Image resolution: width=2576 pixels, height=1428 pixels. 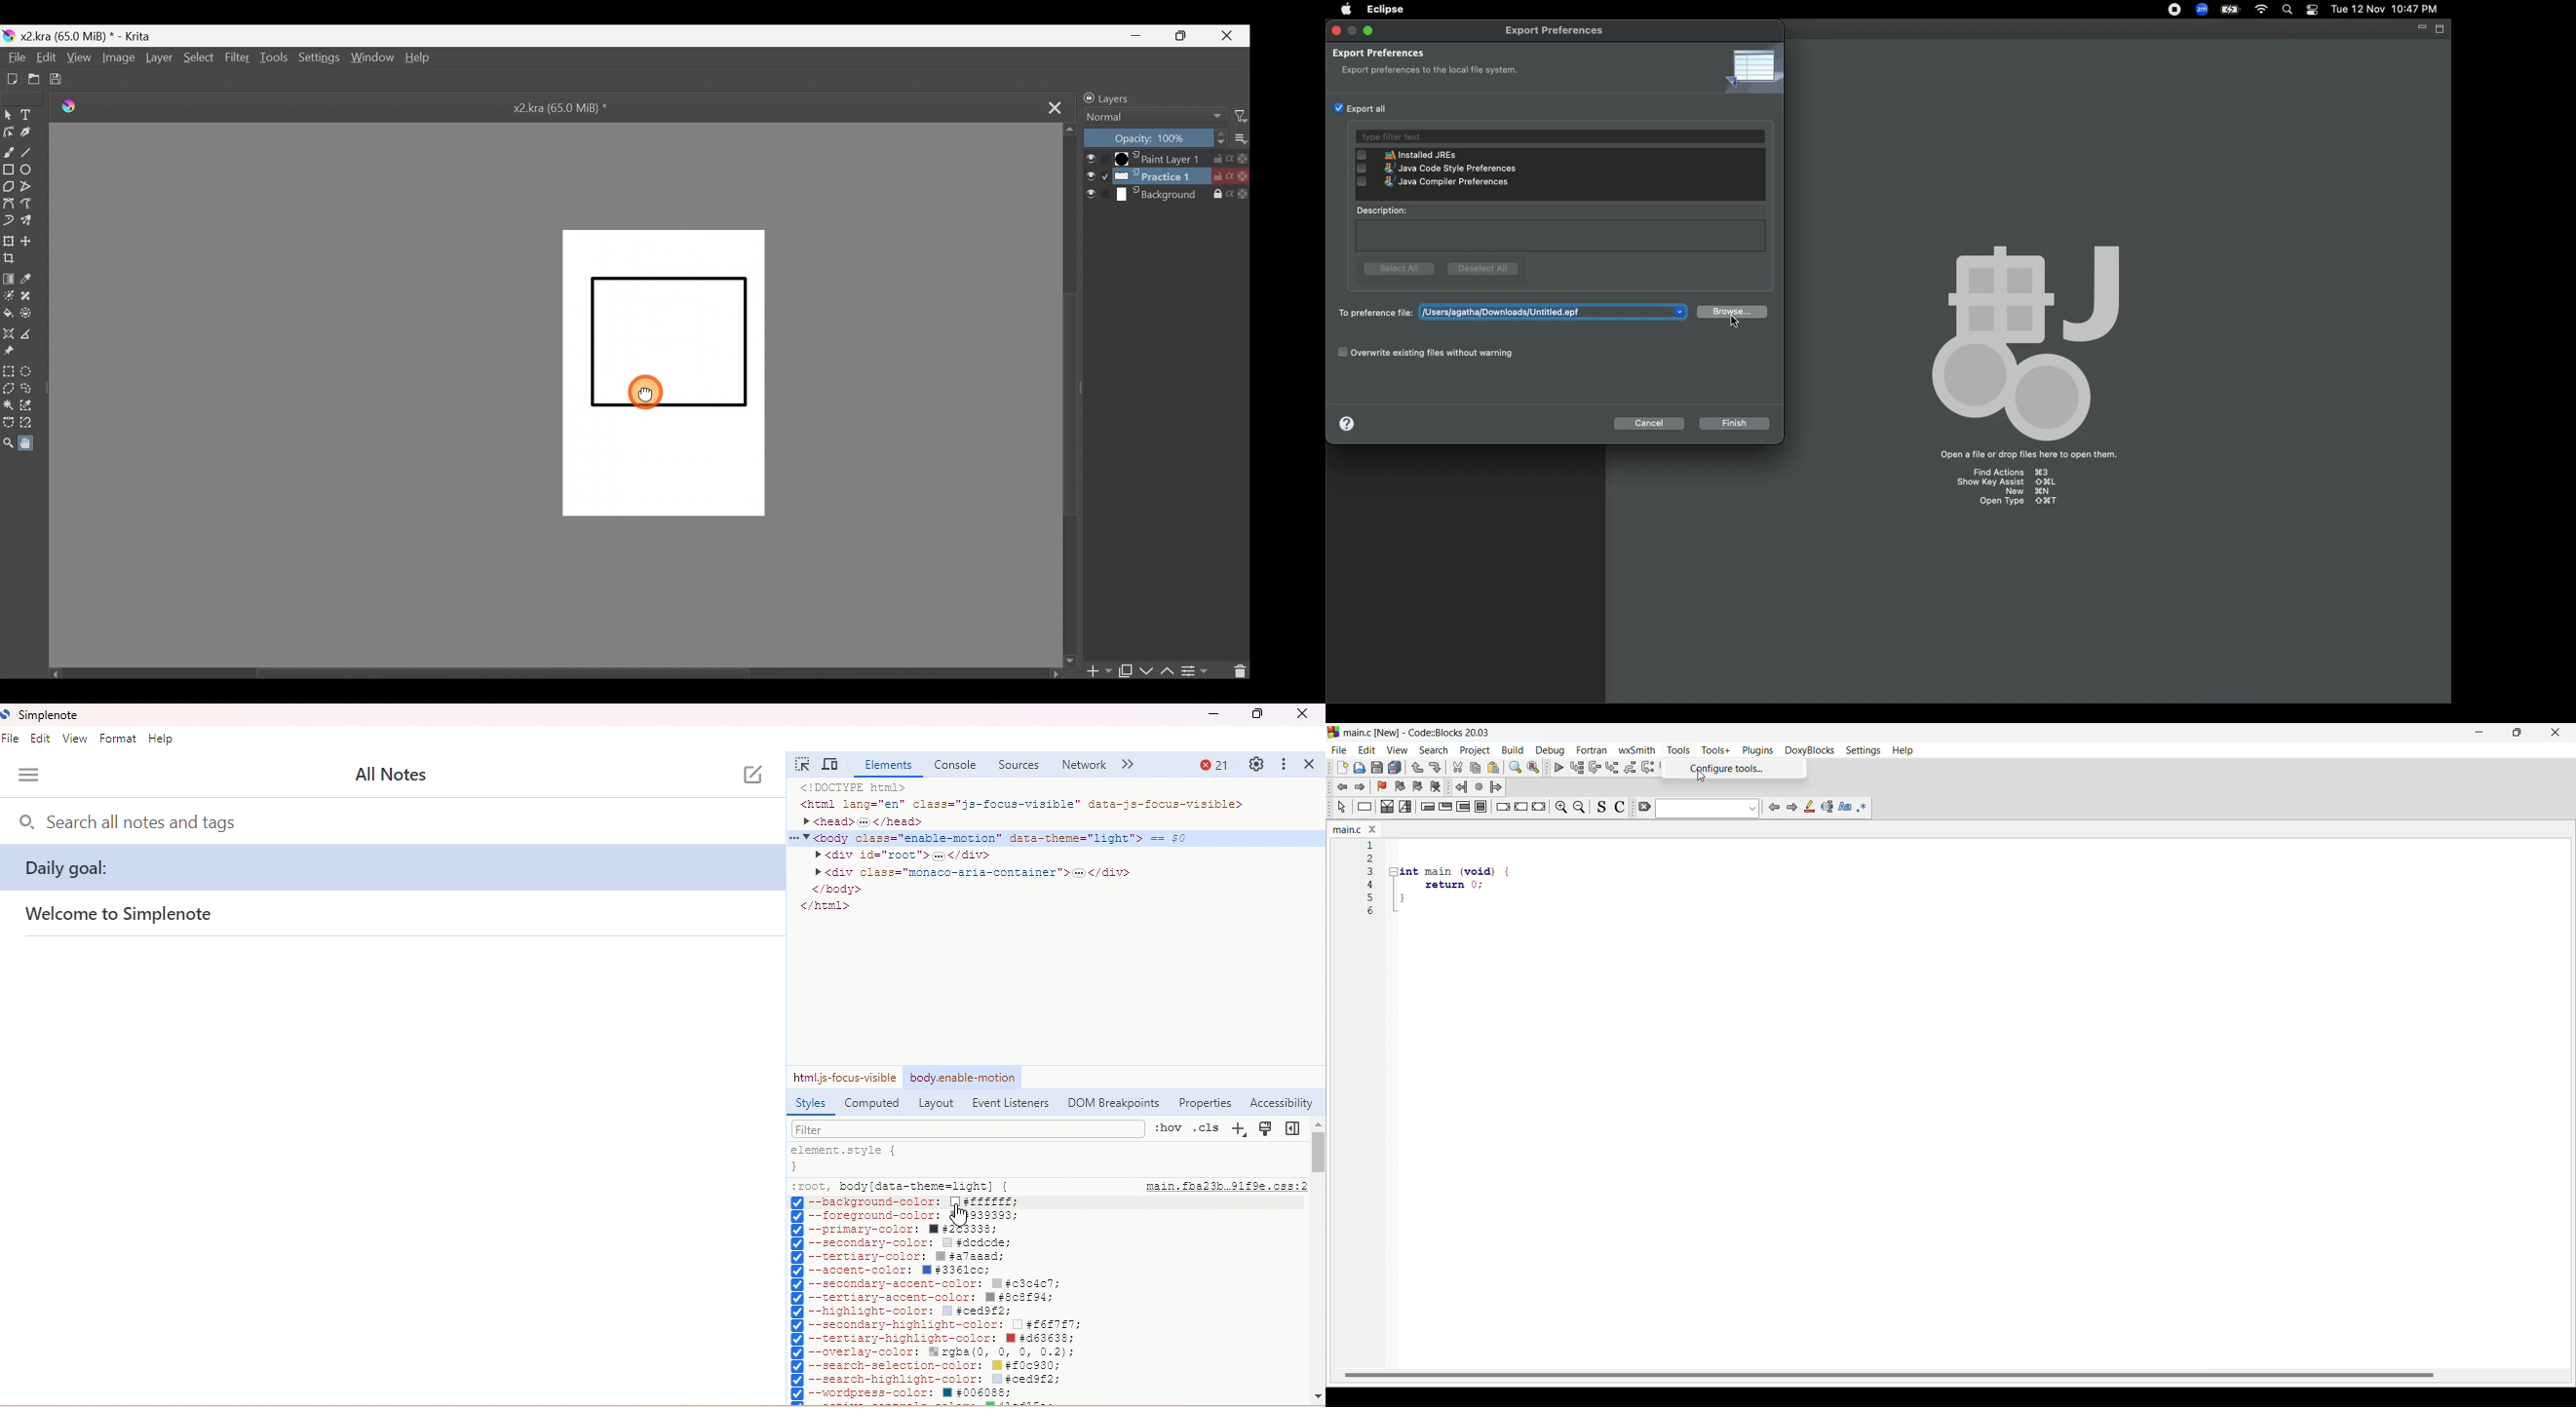 What do you see at coordinates (936, 1105) in the screenshot?
I see `layout` at bounding box center [936, 1105].